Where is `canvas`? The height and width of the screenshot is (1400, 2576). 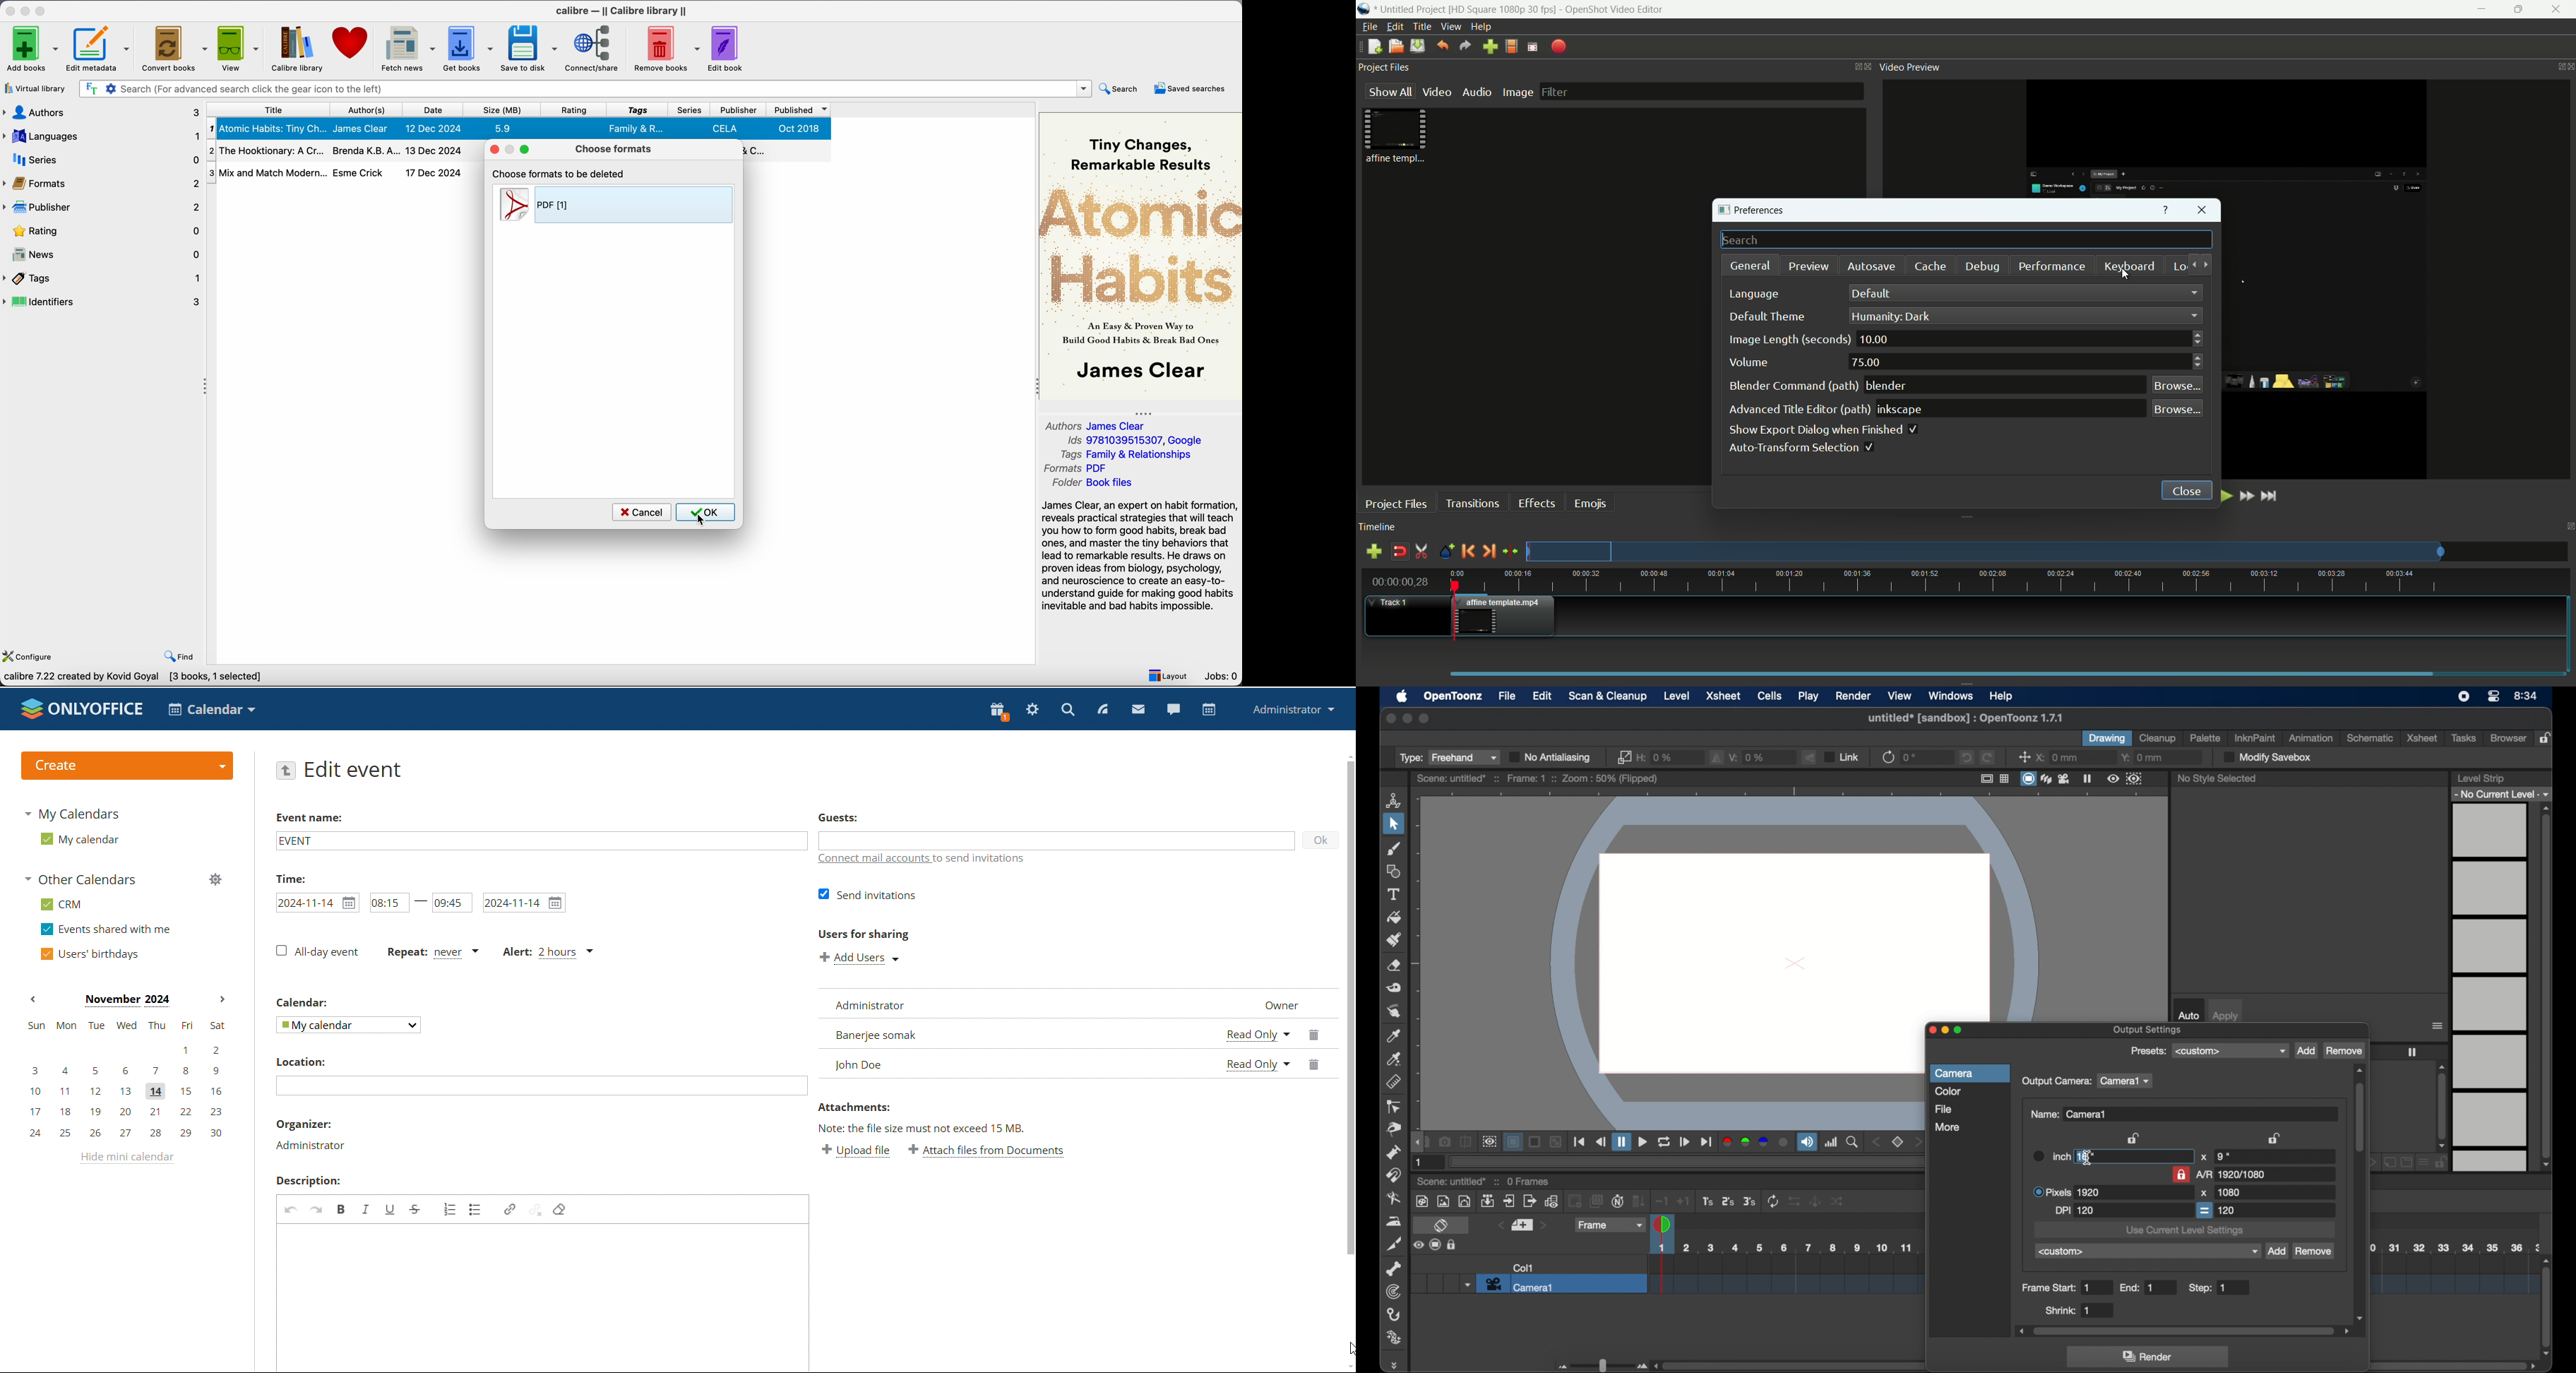 canvas is located at coordinates (1790, 907).